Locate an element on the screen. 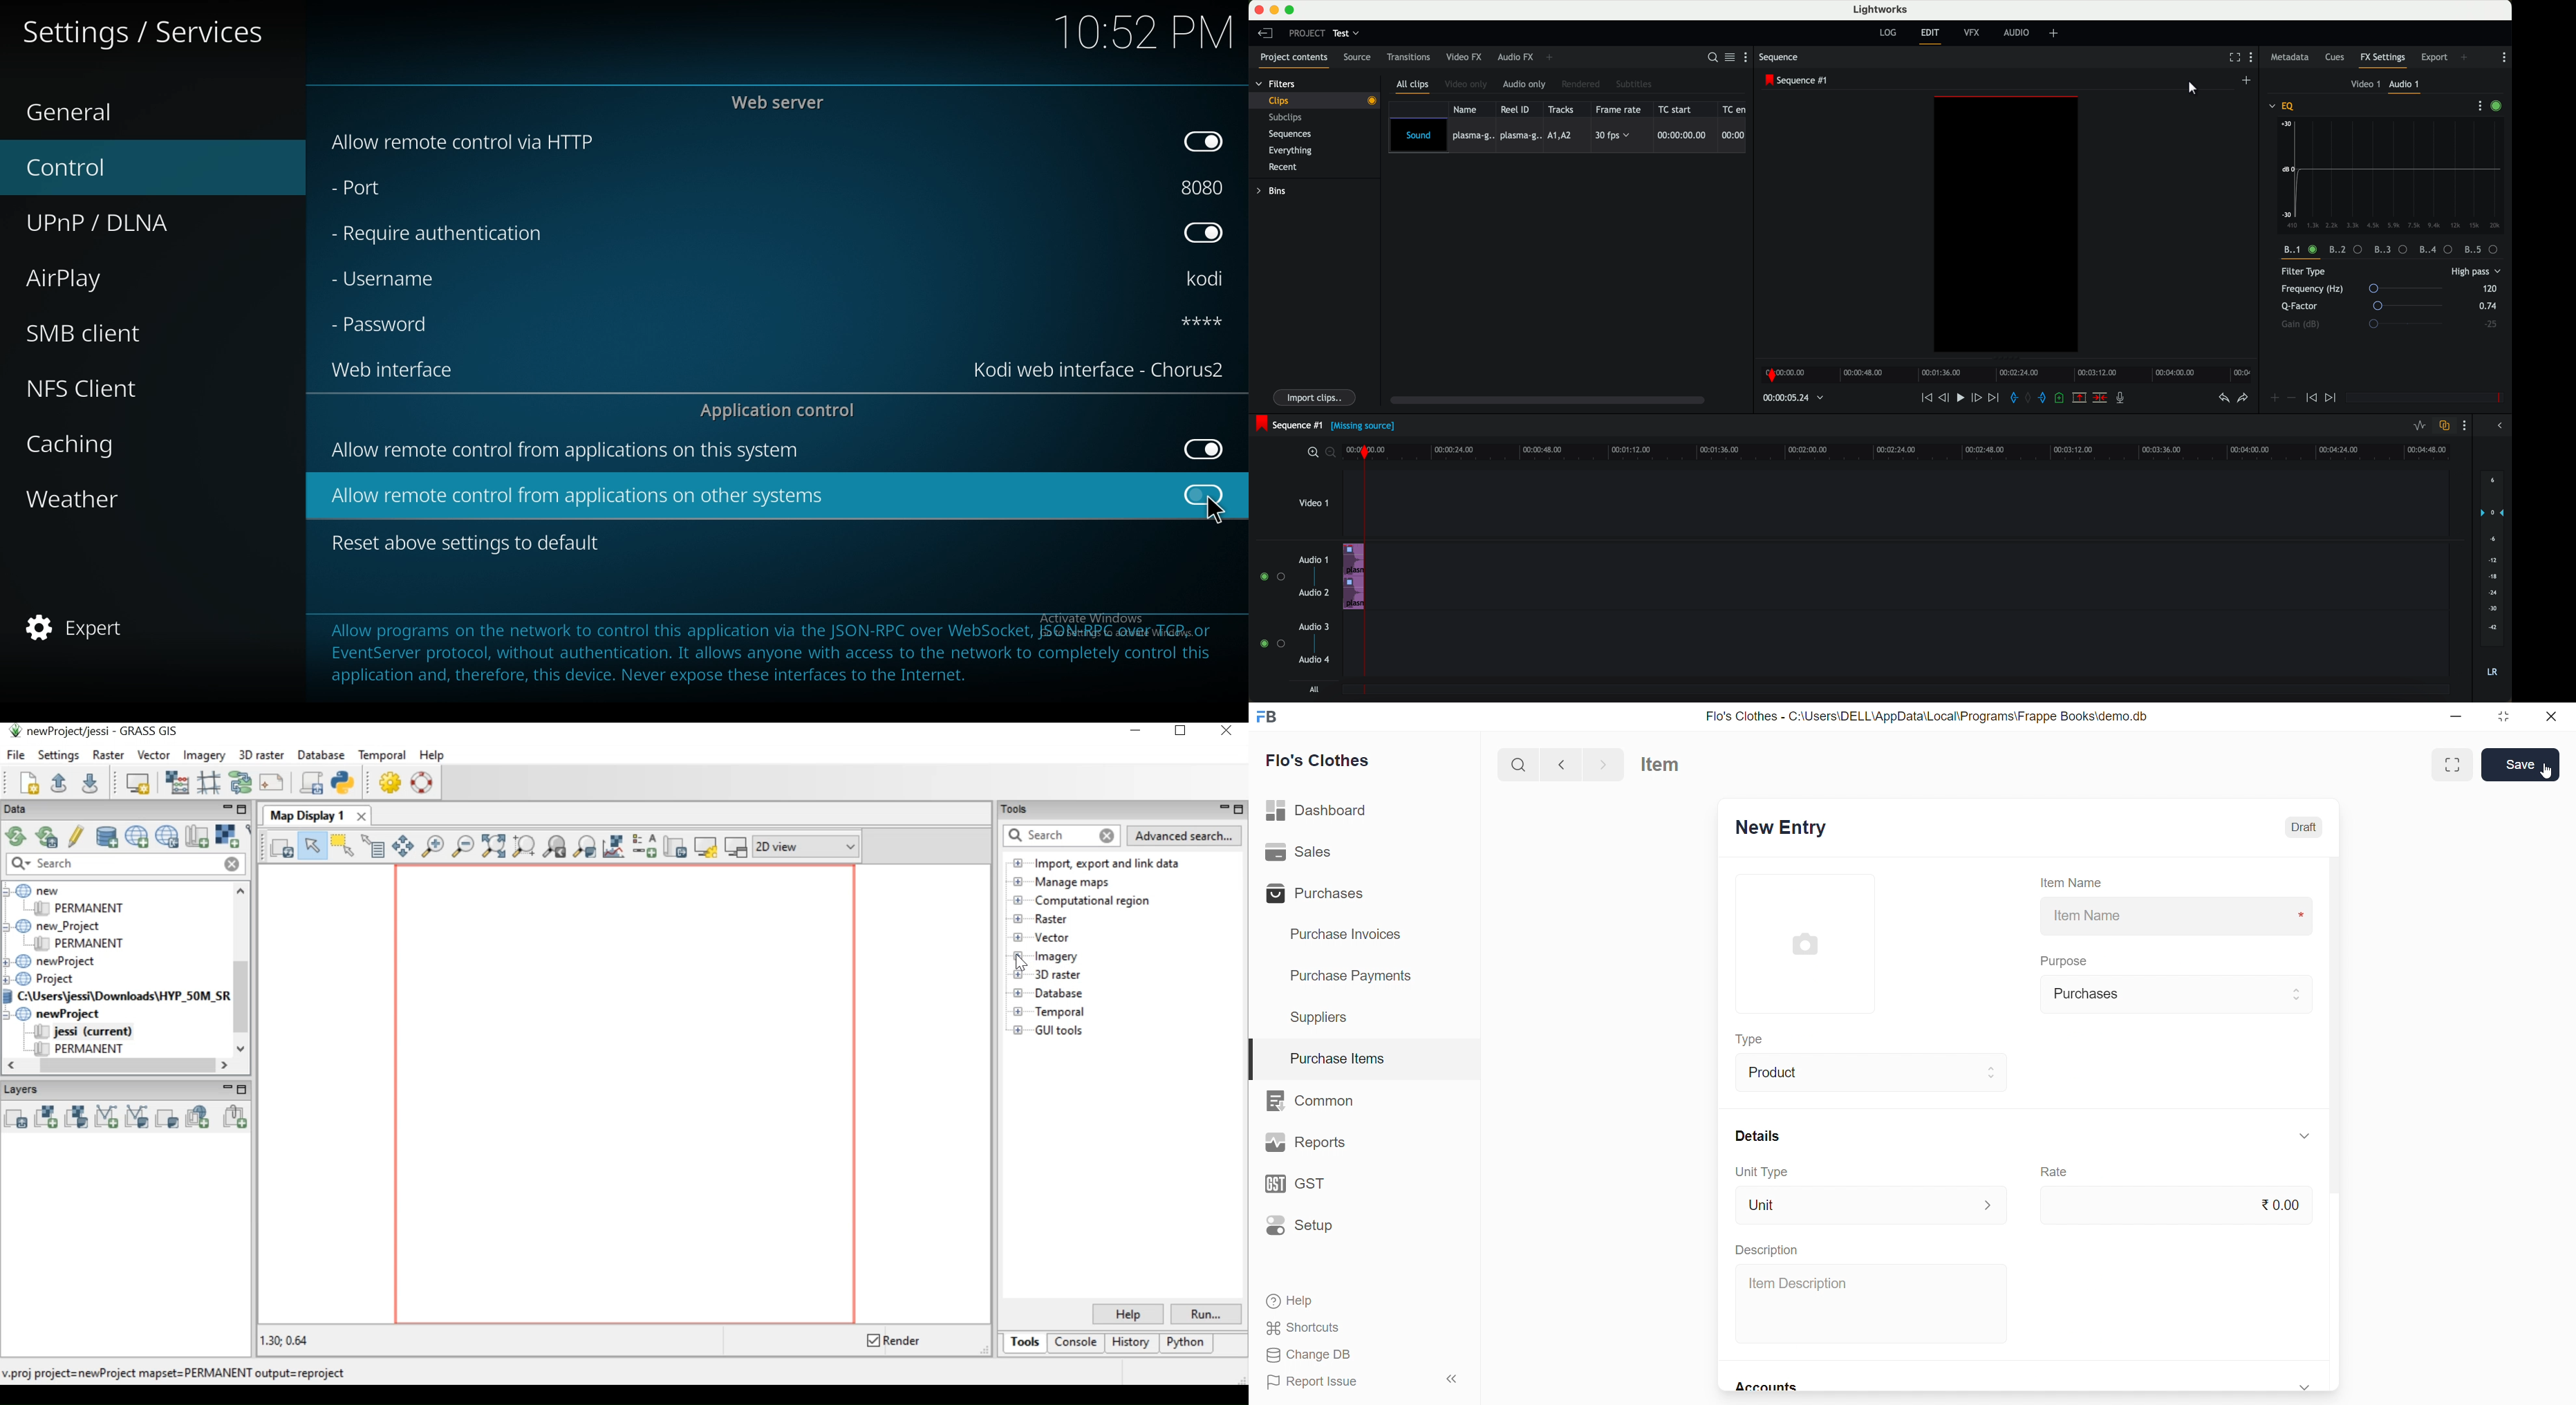 The image size is (2576, 1428). add in mark is located at coordinates (2015, 398).